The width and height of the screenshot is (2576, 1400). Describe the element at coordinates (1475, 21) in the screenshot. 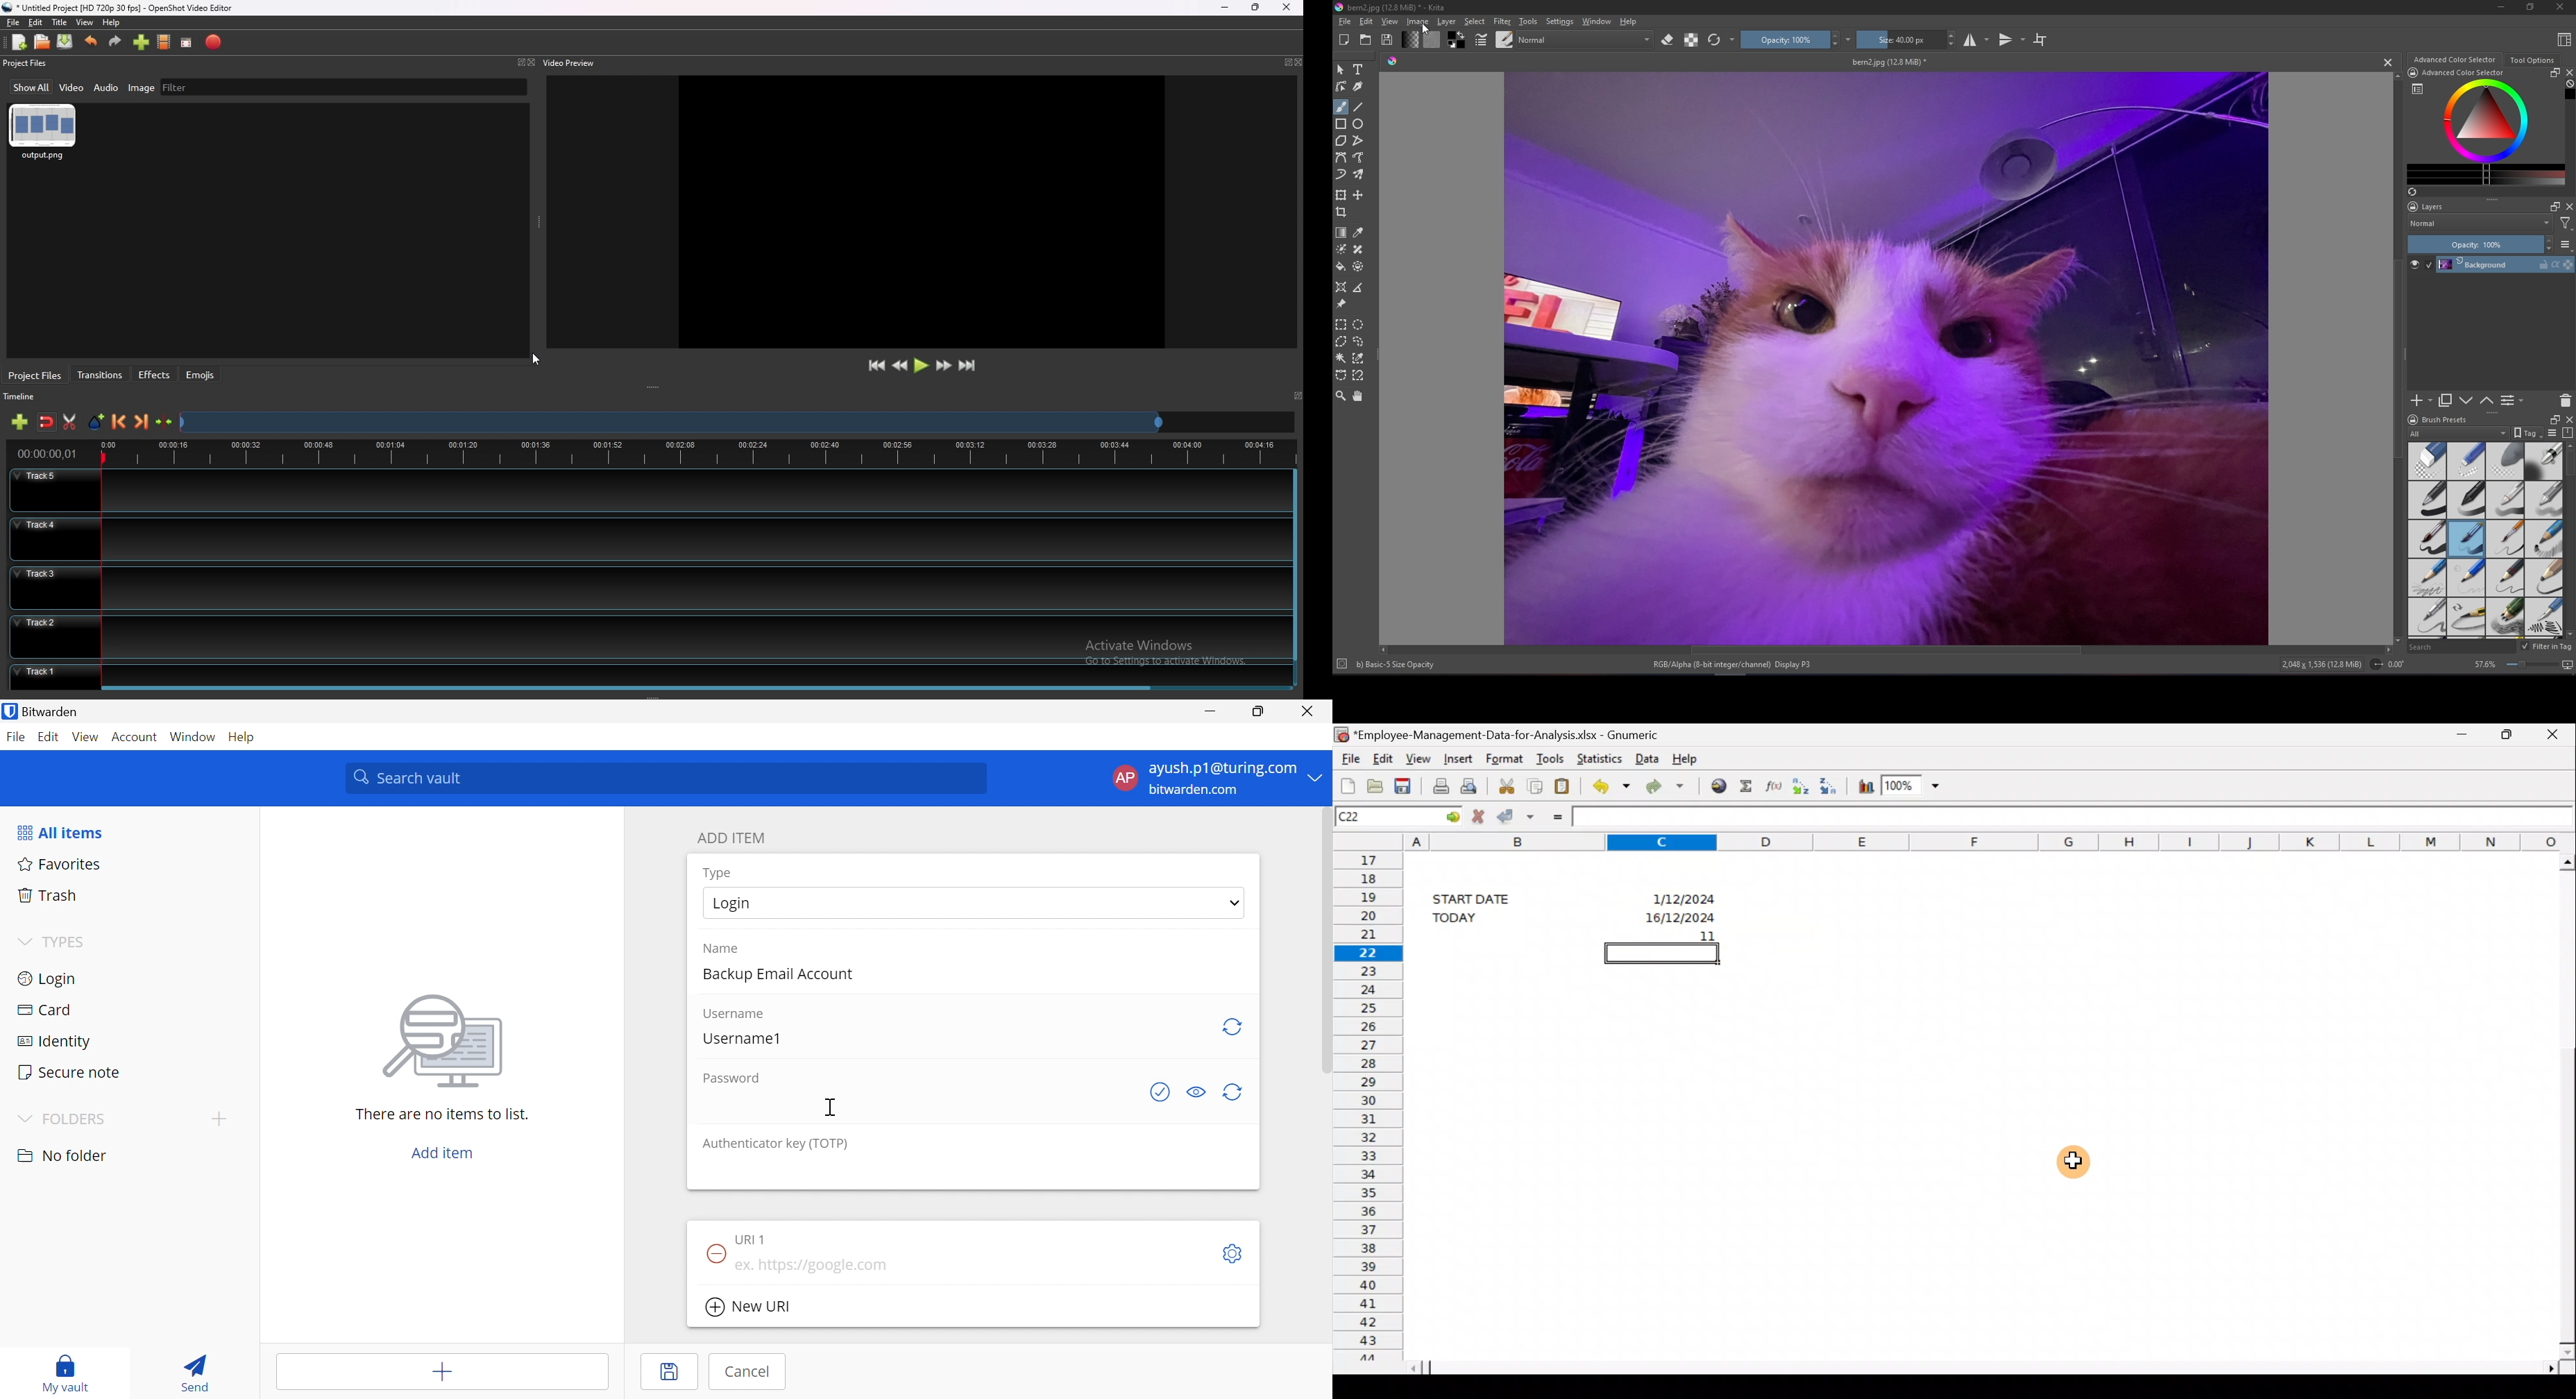

I see `Select` at that location.